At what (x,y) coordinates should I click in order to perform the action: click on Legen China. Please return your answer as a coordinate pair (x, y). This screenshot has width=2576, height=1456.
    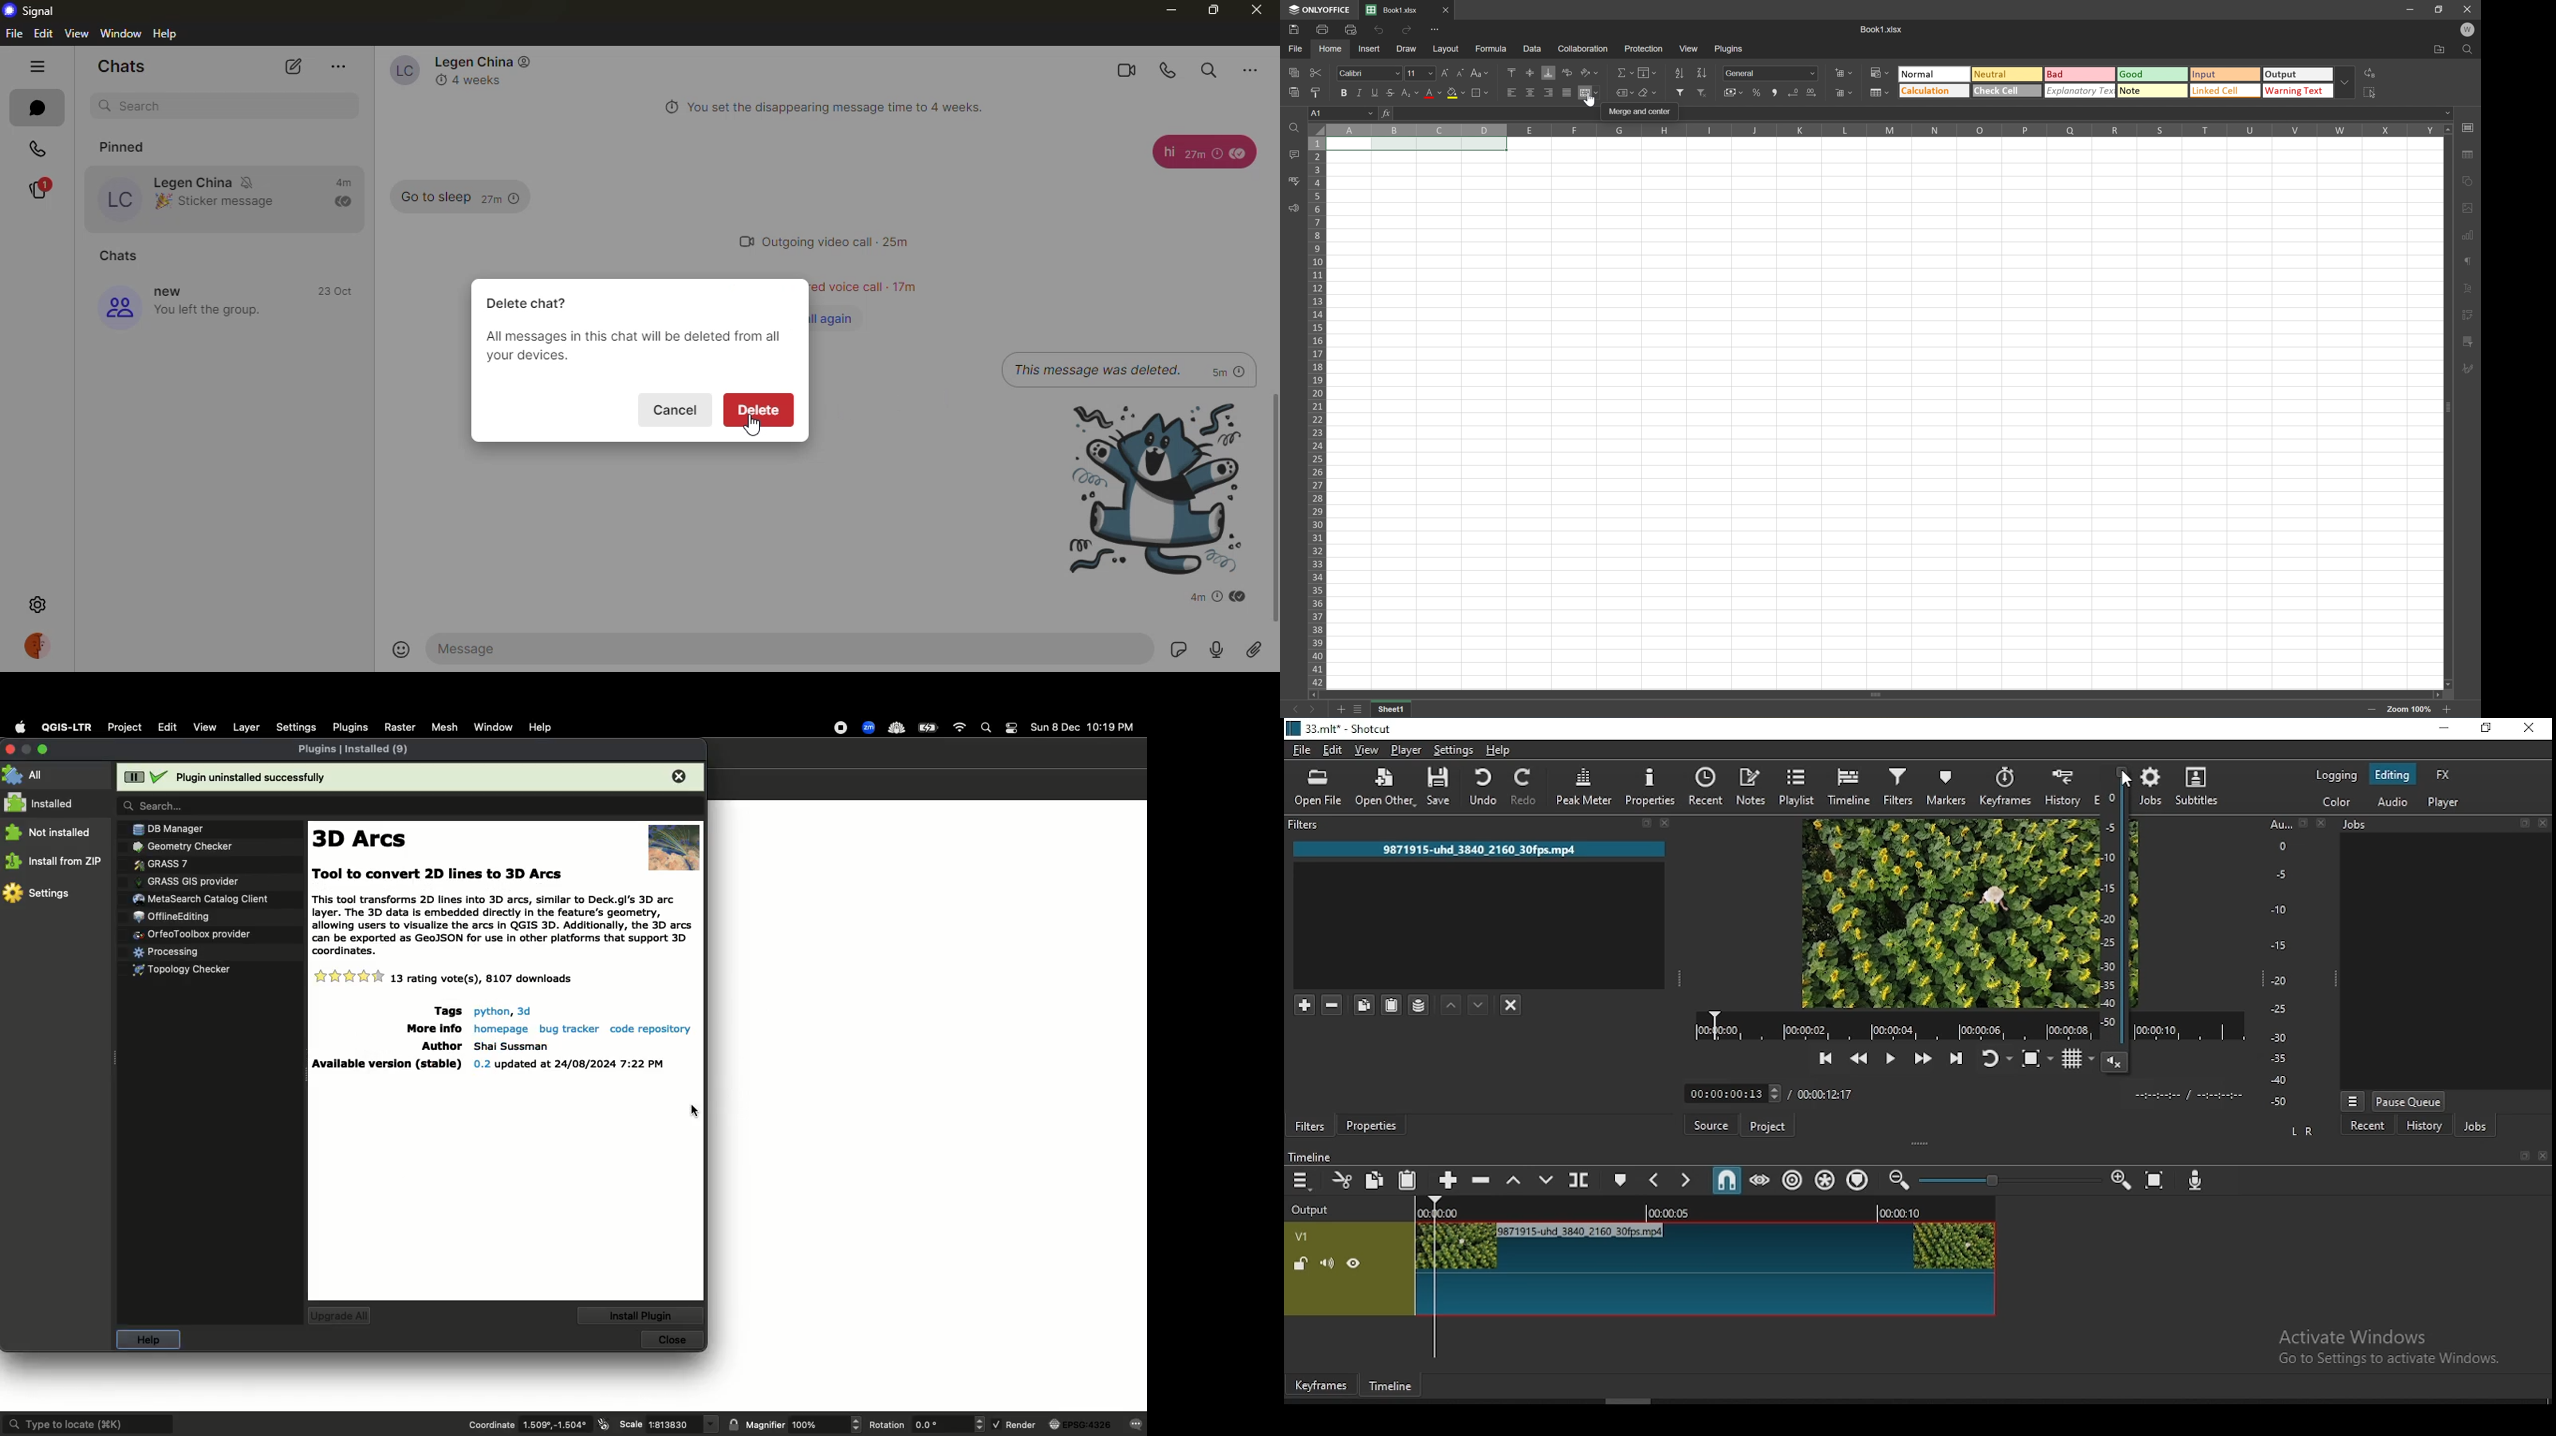
    Looking at the image, I should click on (193, 182).